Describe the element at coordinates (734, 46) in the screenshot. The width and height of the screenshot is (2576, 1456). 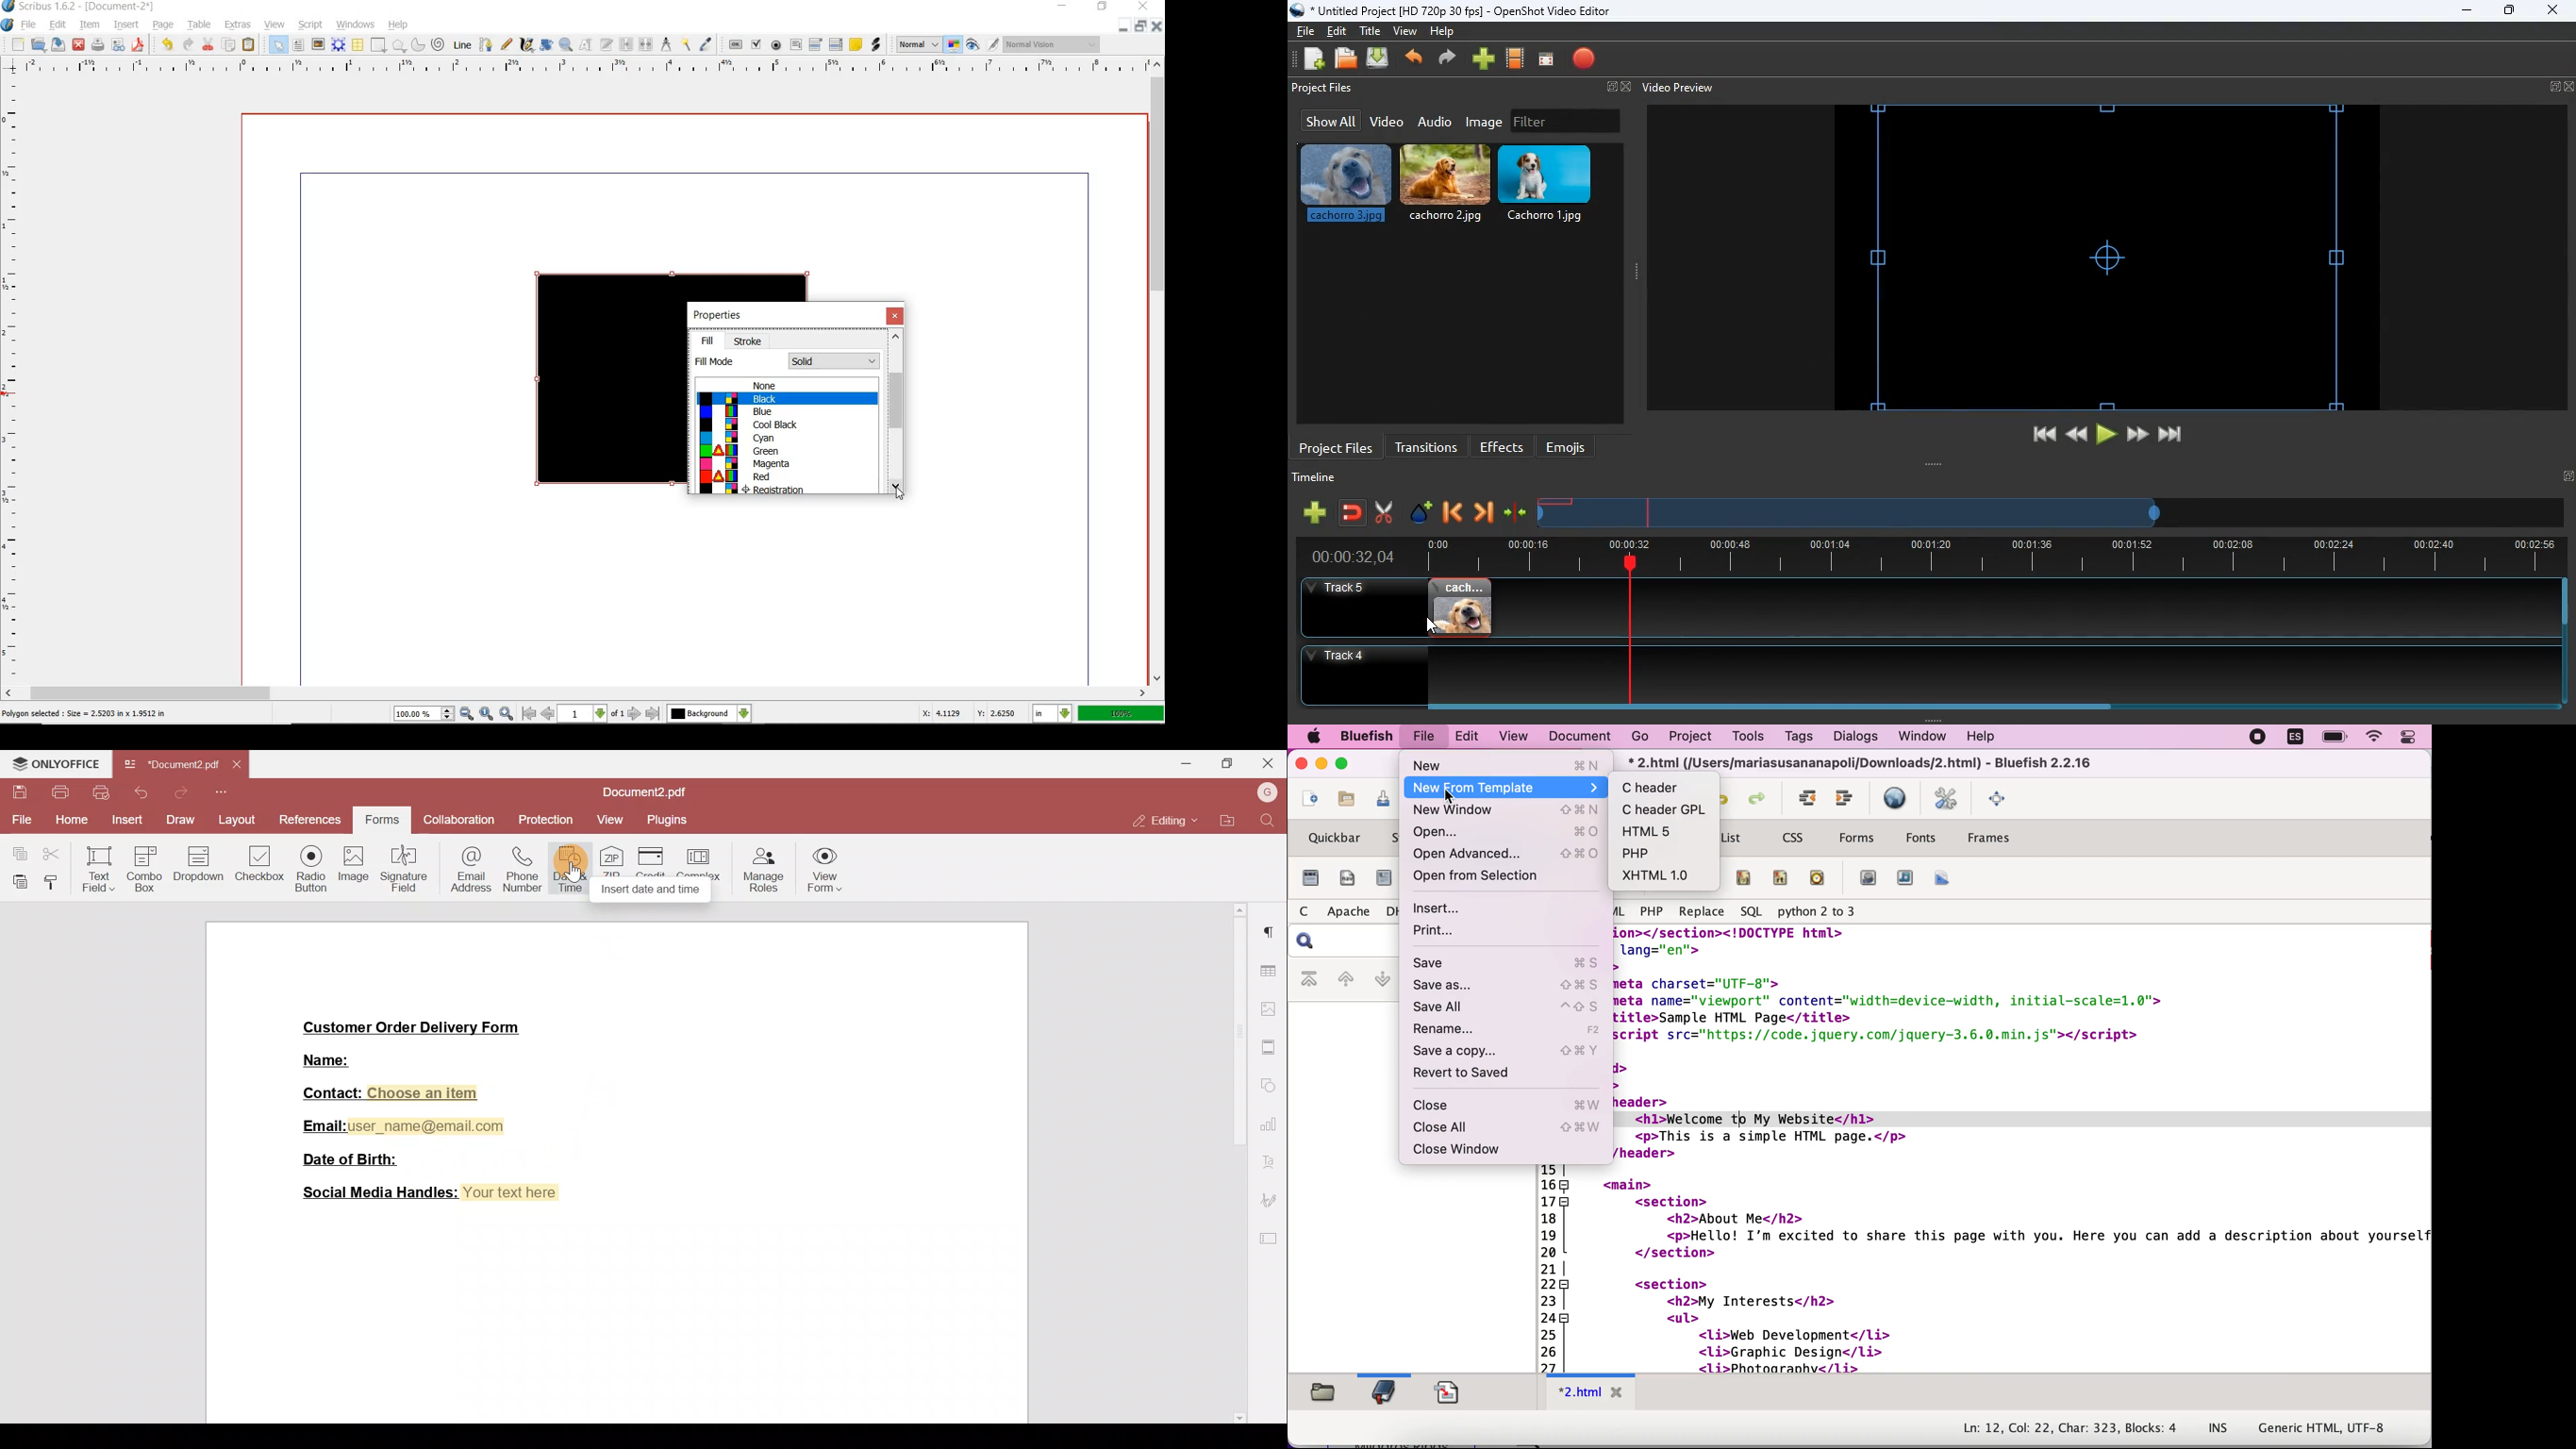
I see `pdf push button` at that location.